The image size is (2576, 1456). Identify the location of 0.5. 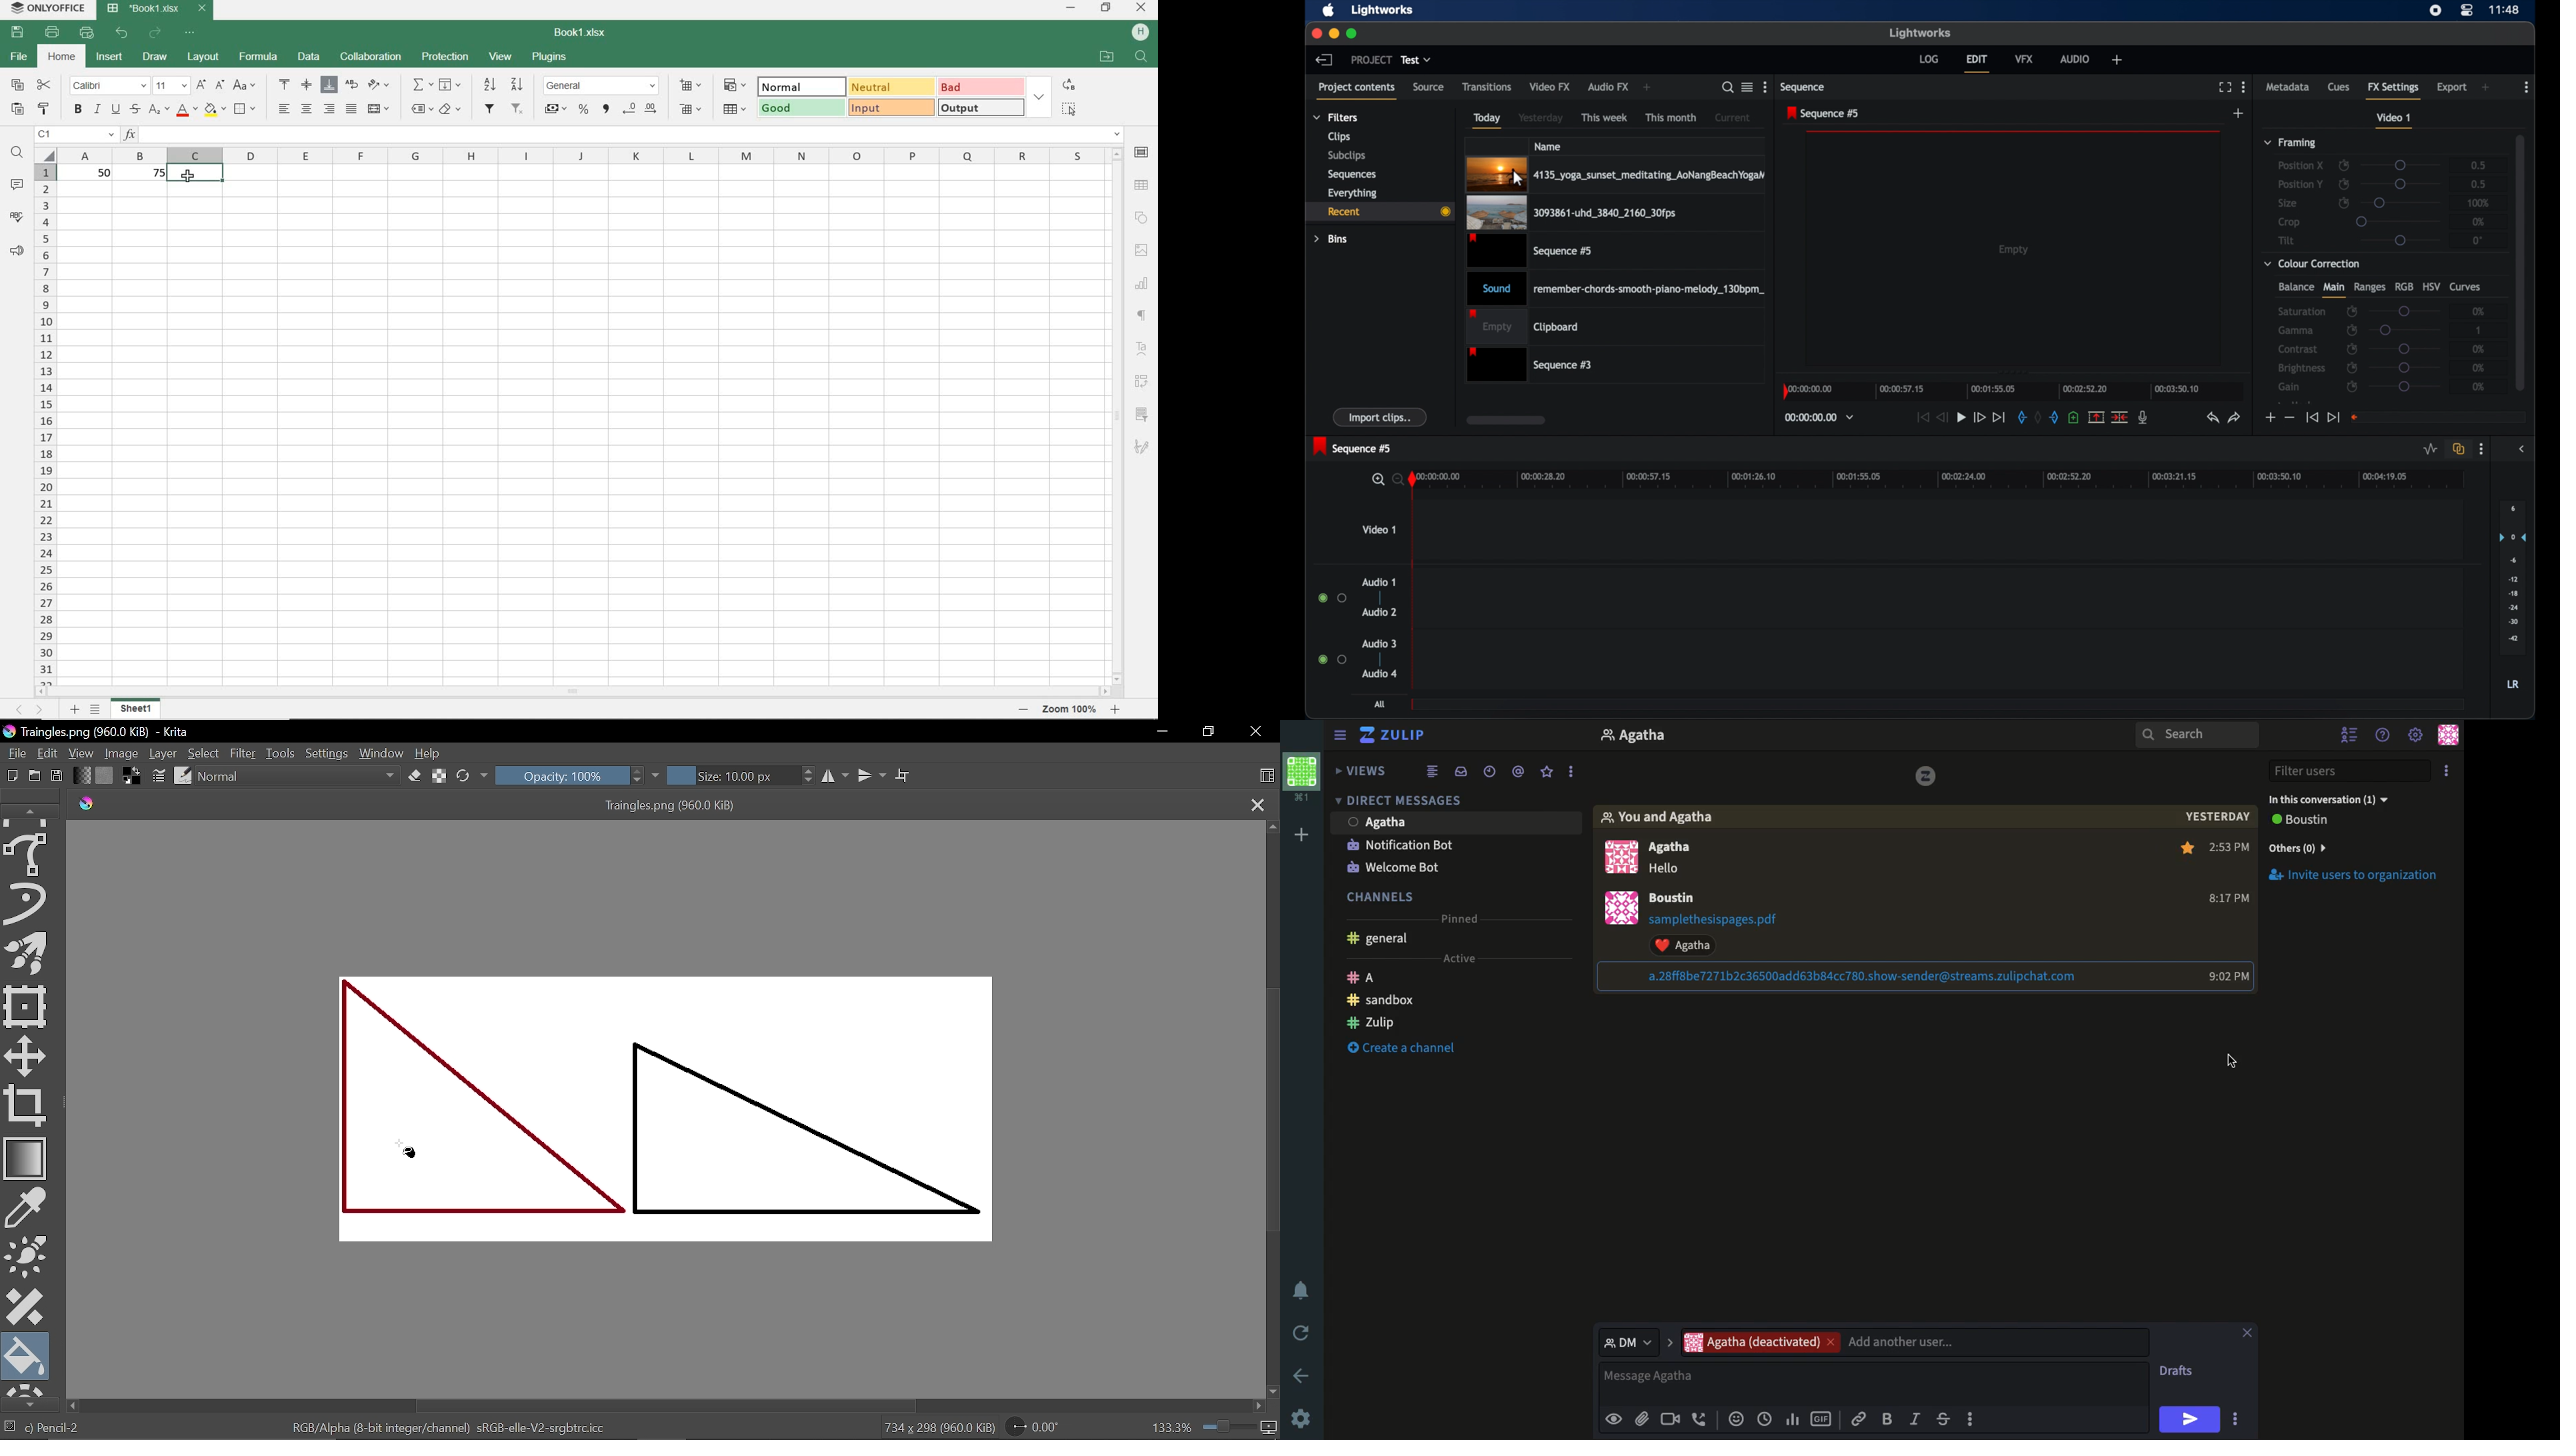
(2477, 164).